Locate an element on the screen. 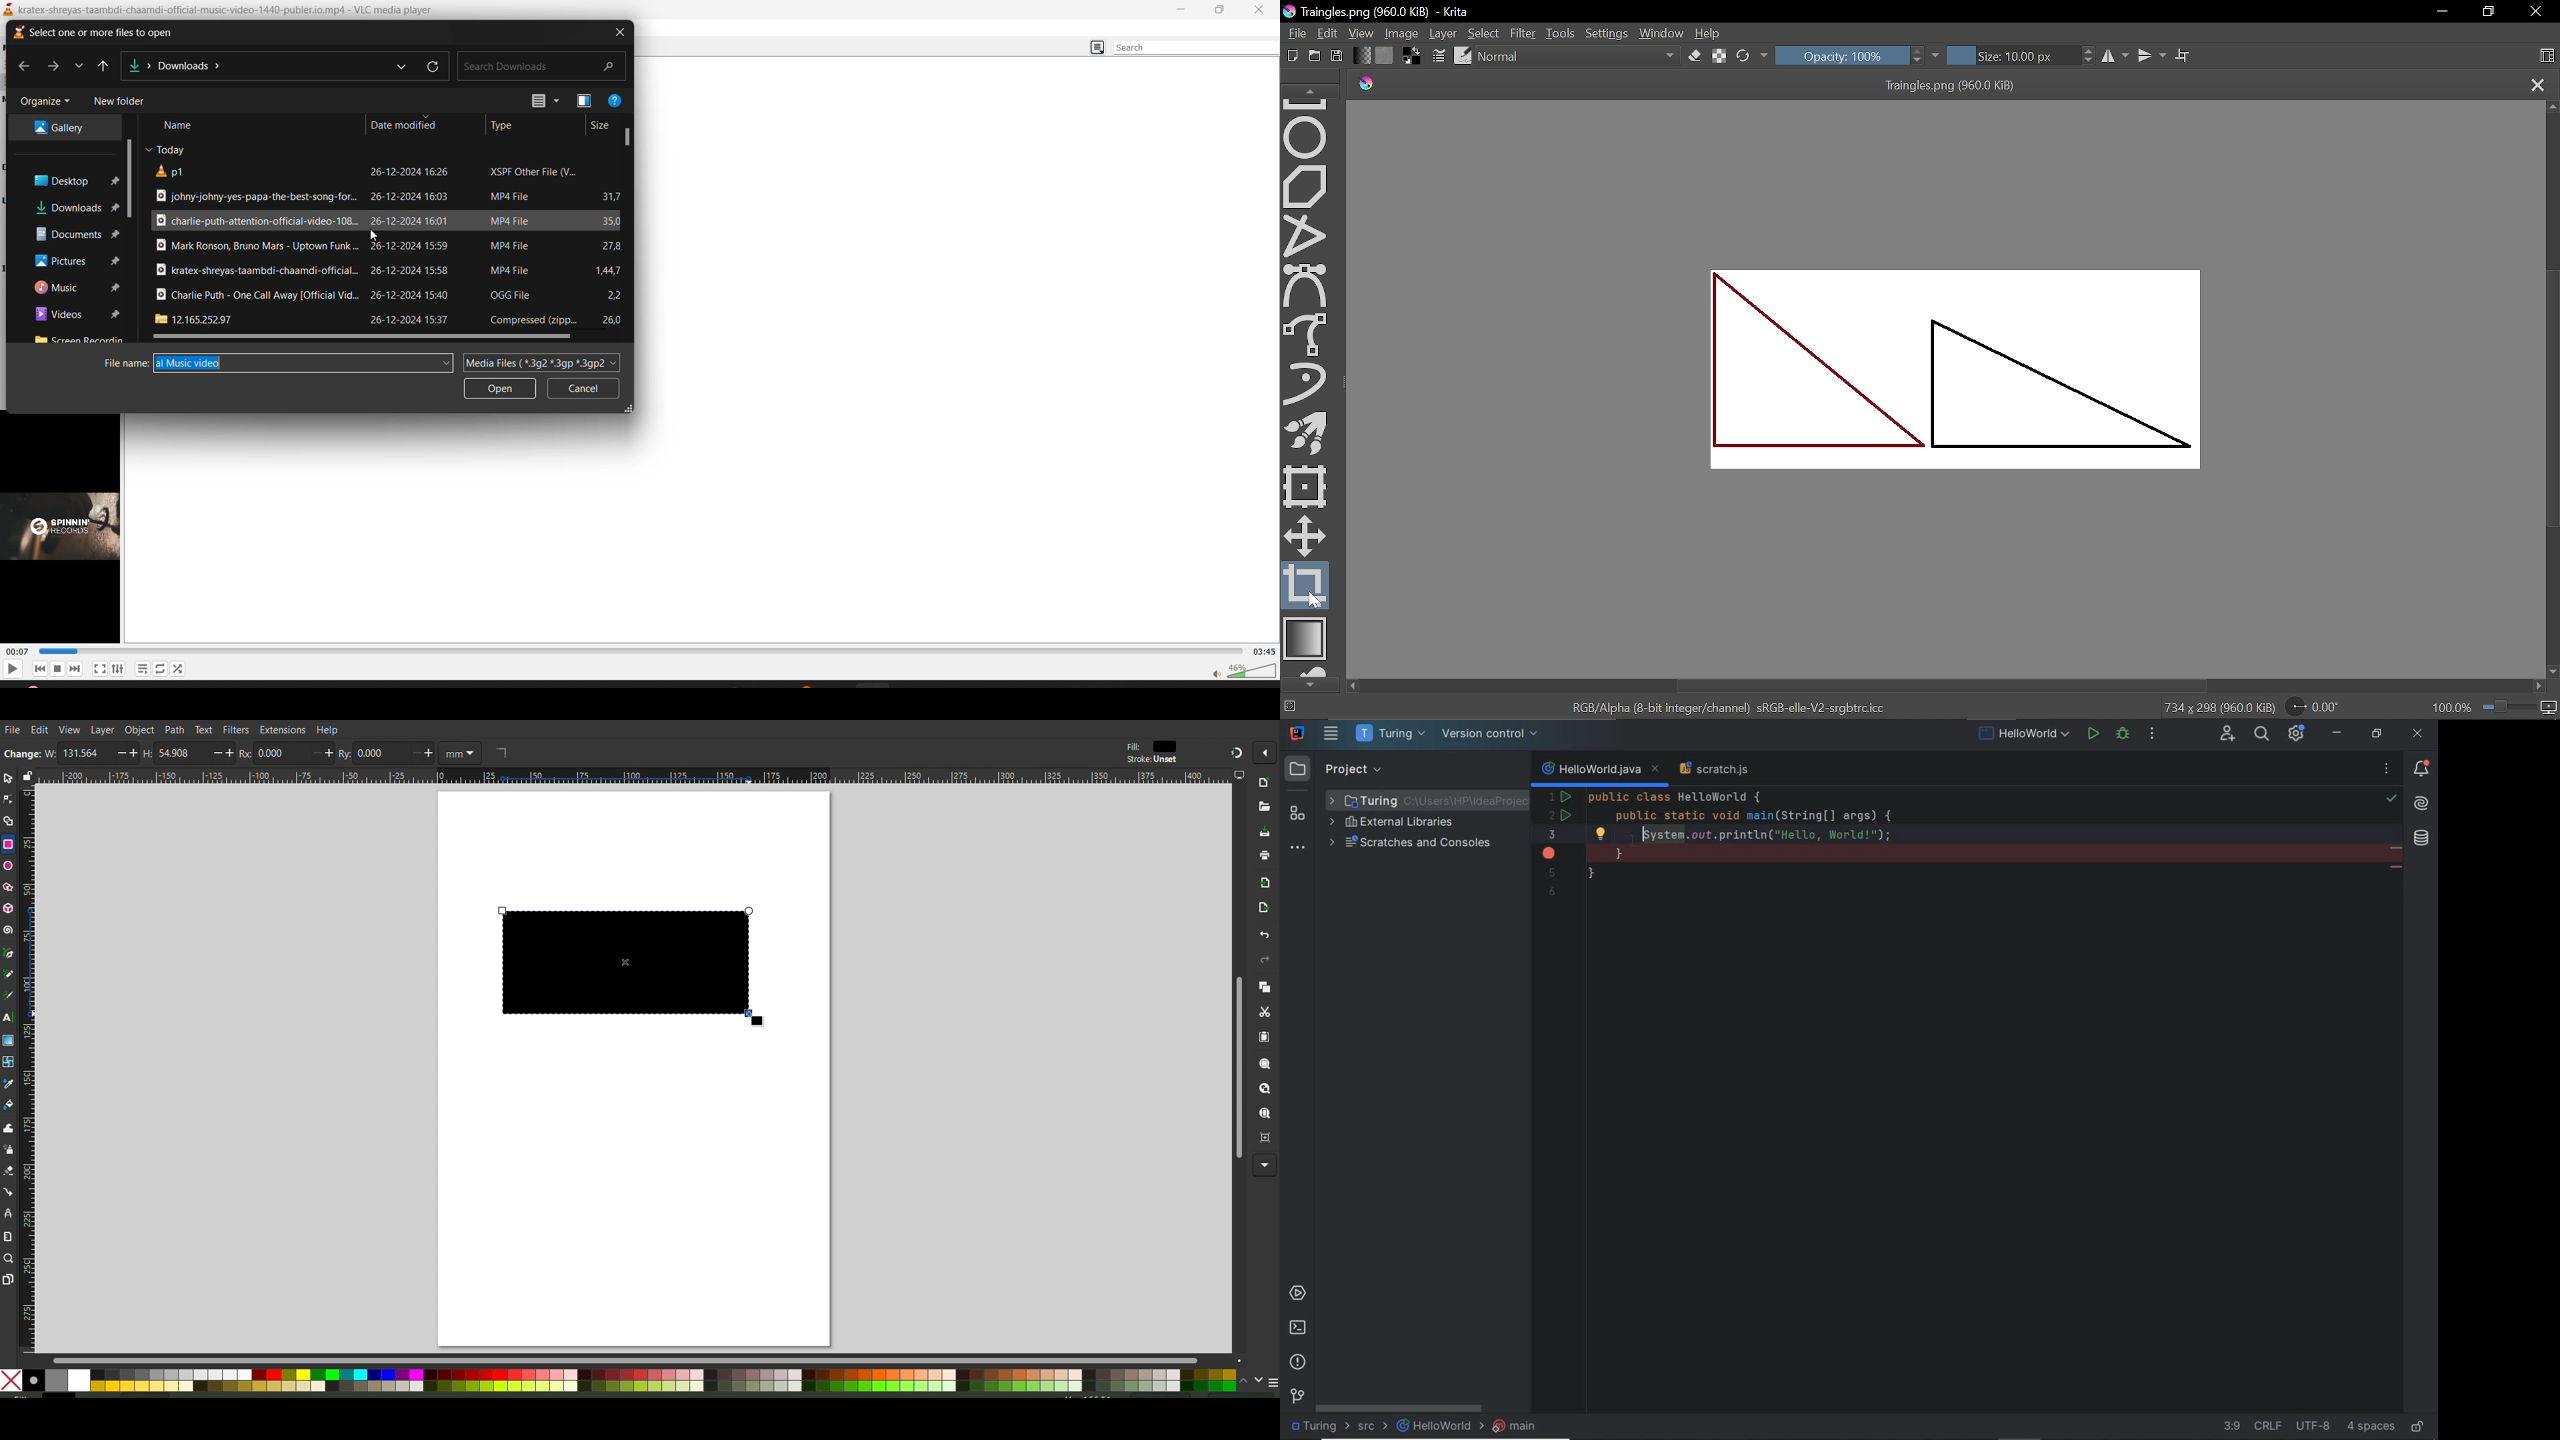 This screenshot has height=1456, width=2576. Spray Tool is located at coordinates (8, 1152).